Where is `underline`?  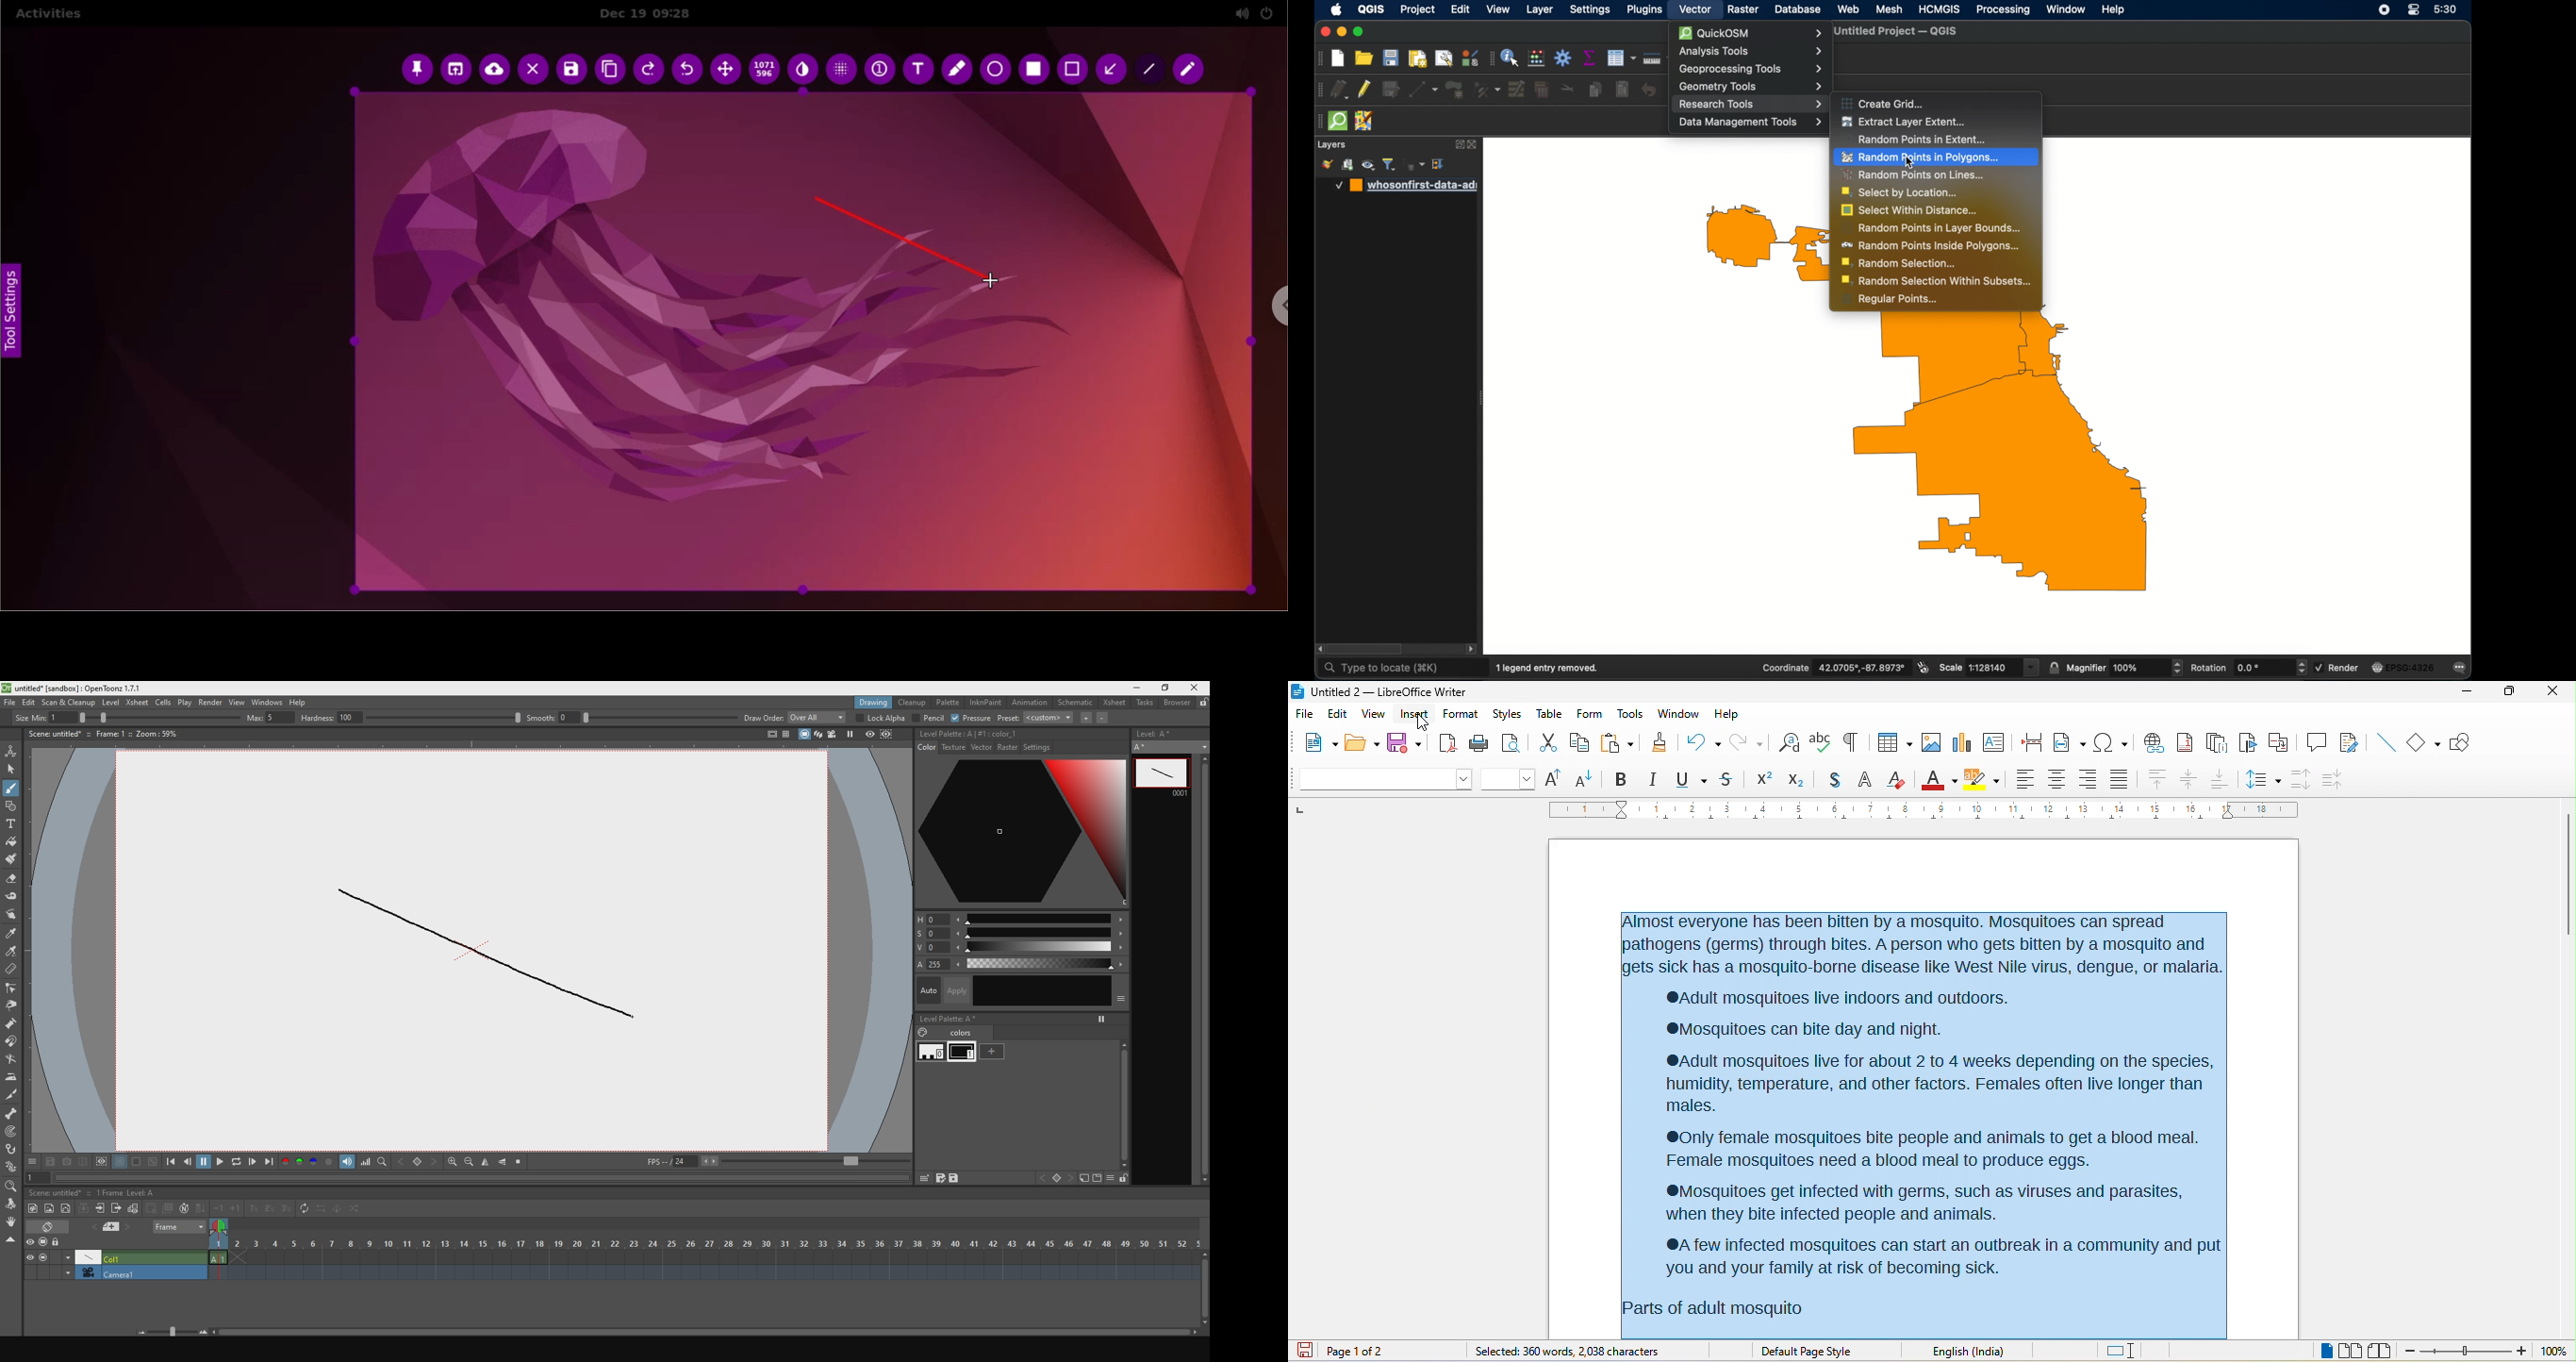
underline is located at coordinates (1693, 778).